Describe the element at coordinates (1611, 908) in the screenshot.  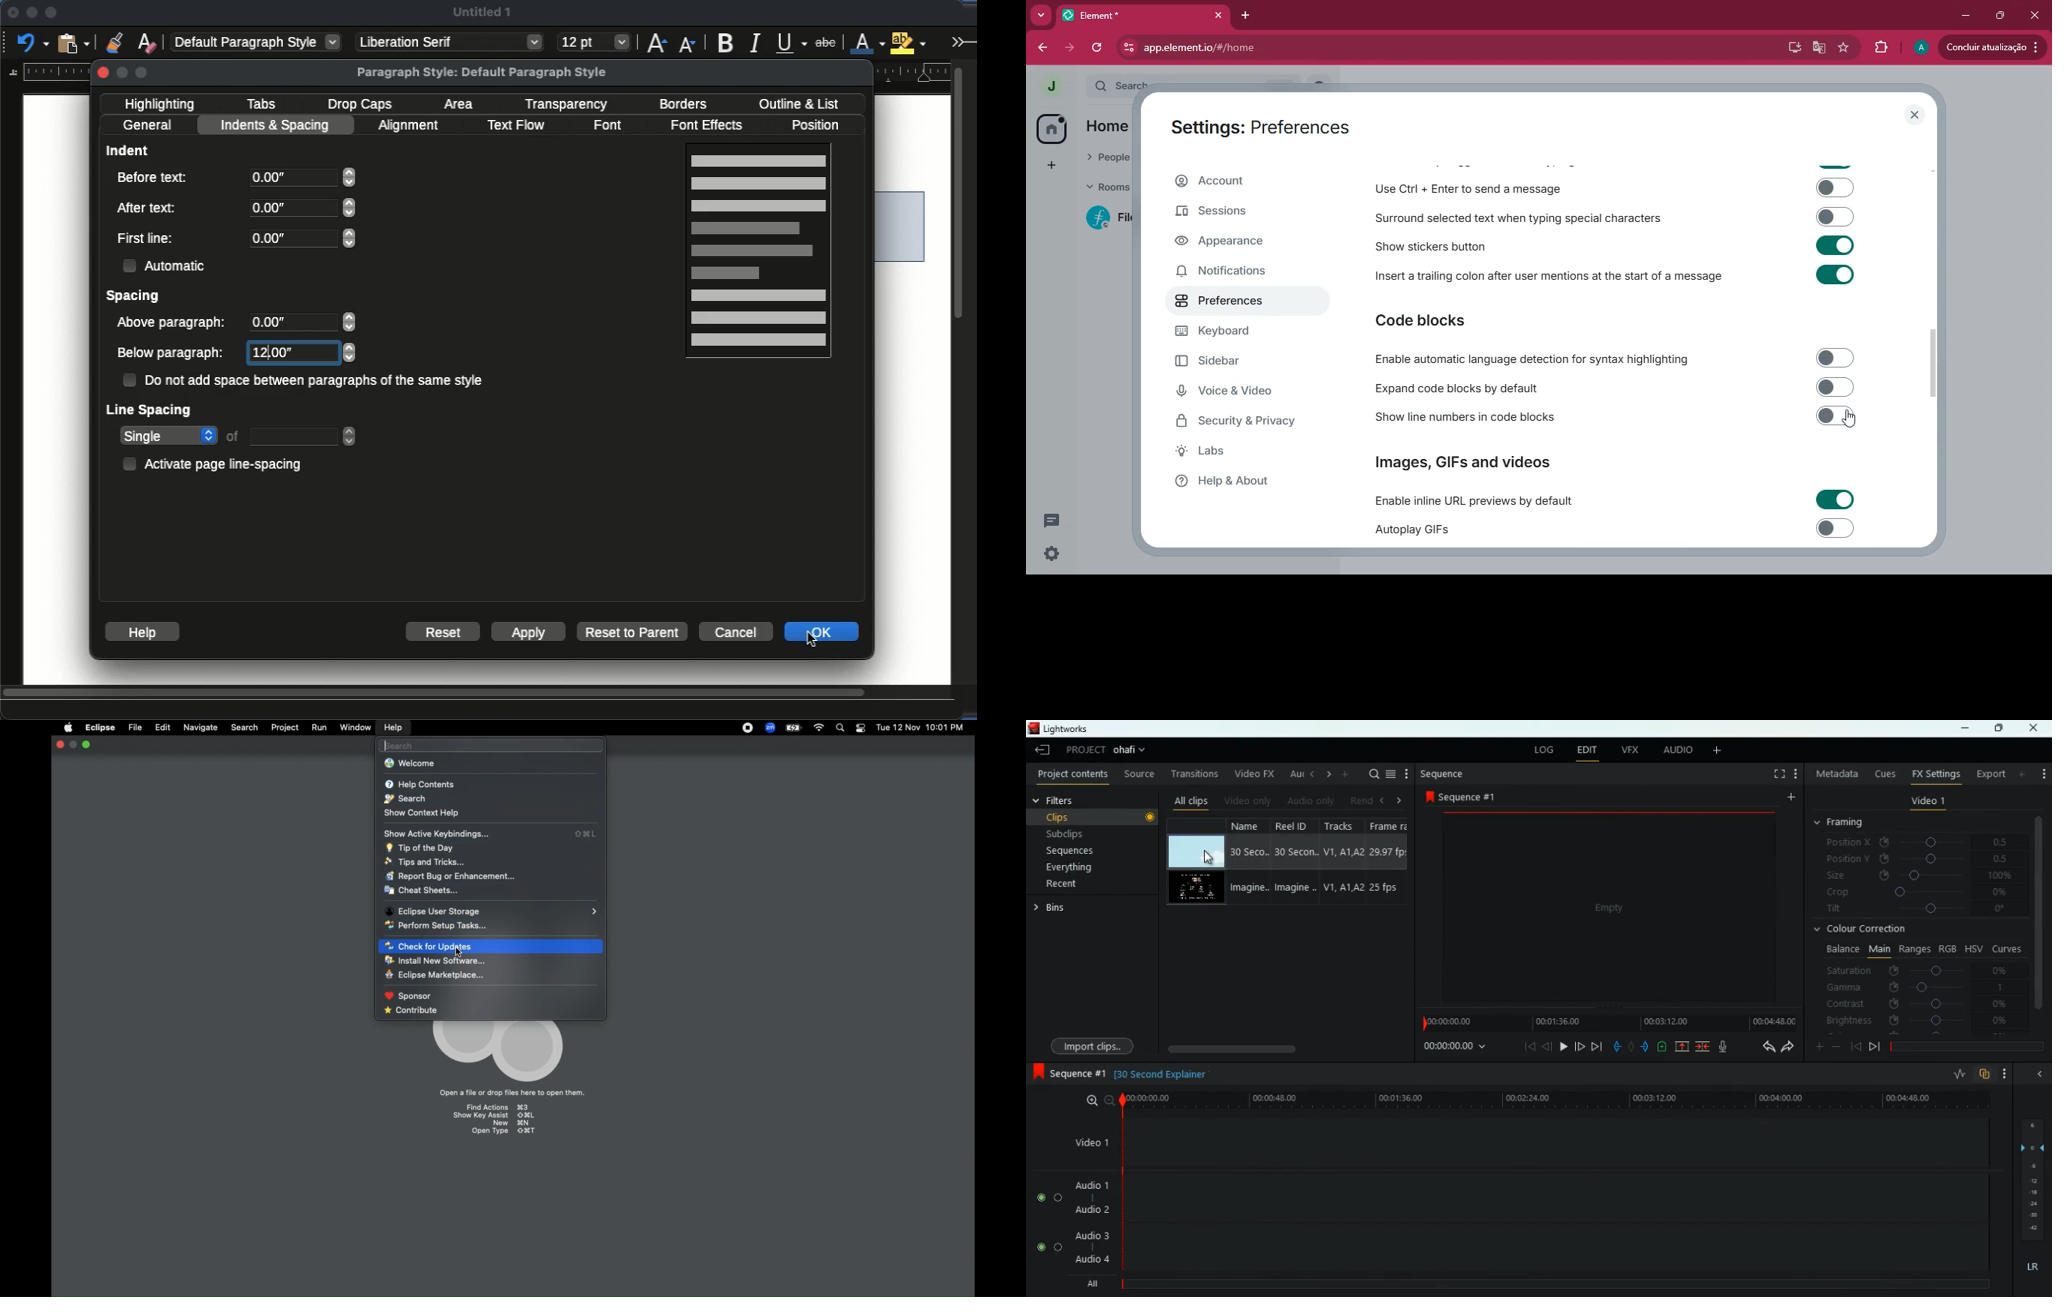
I see `screen` at that location.